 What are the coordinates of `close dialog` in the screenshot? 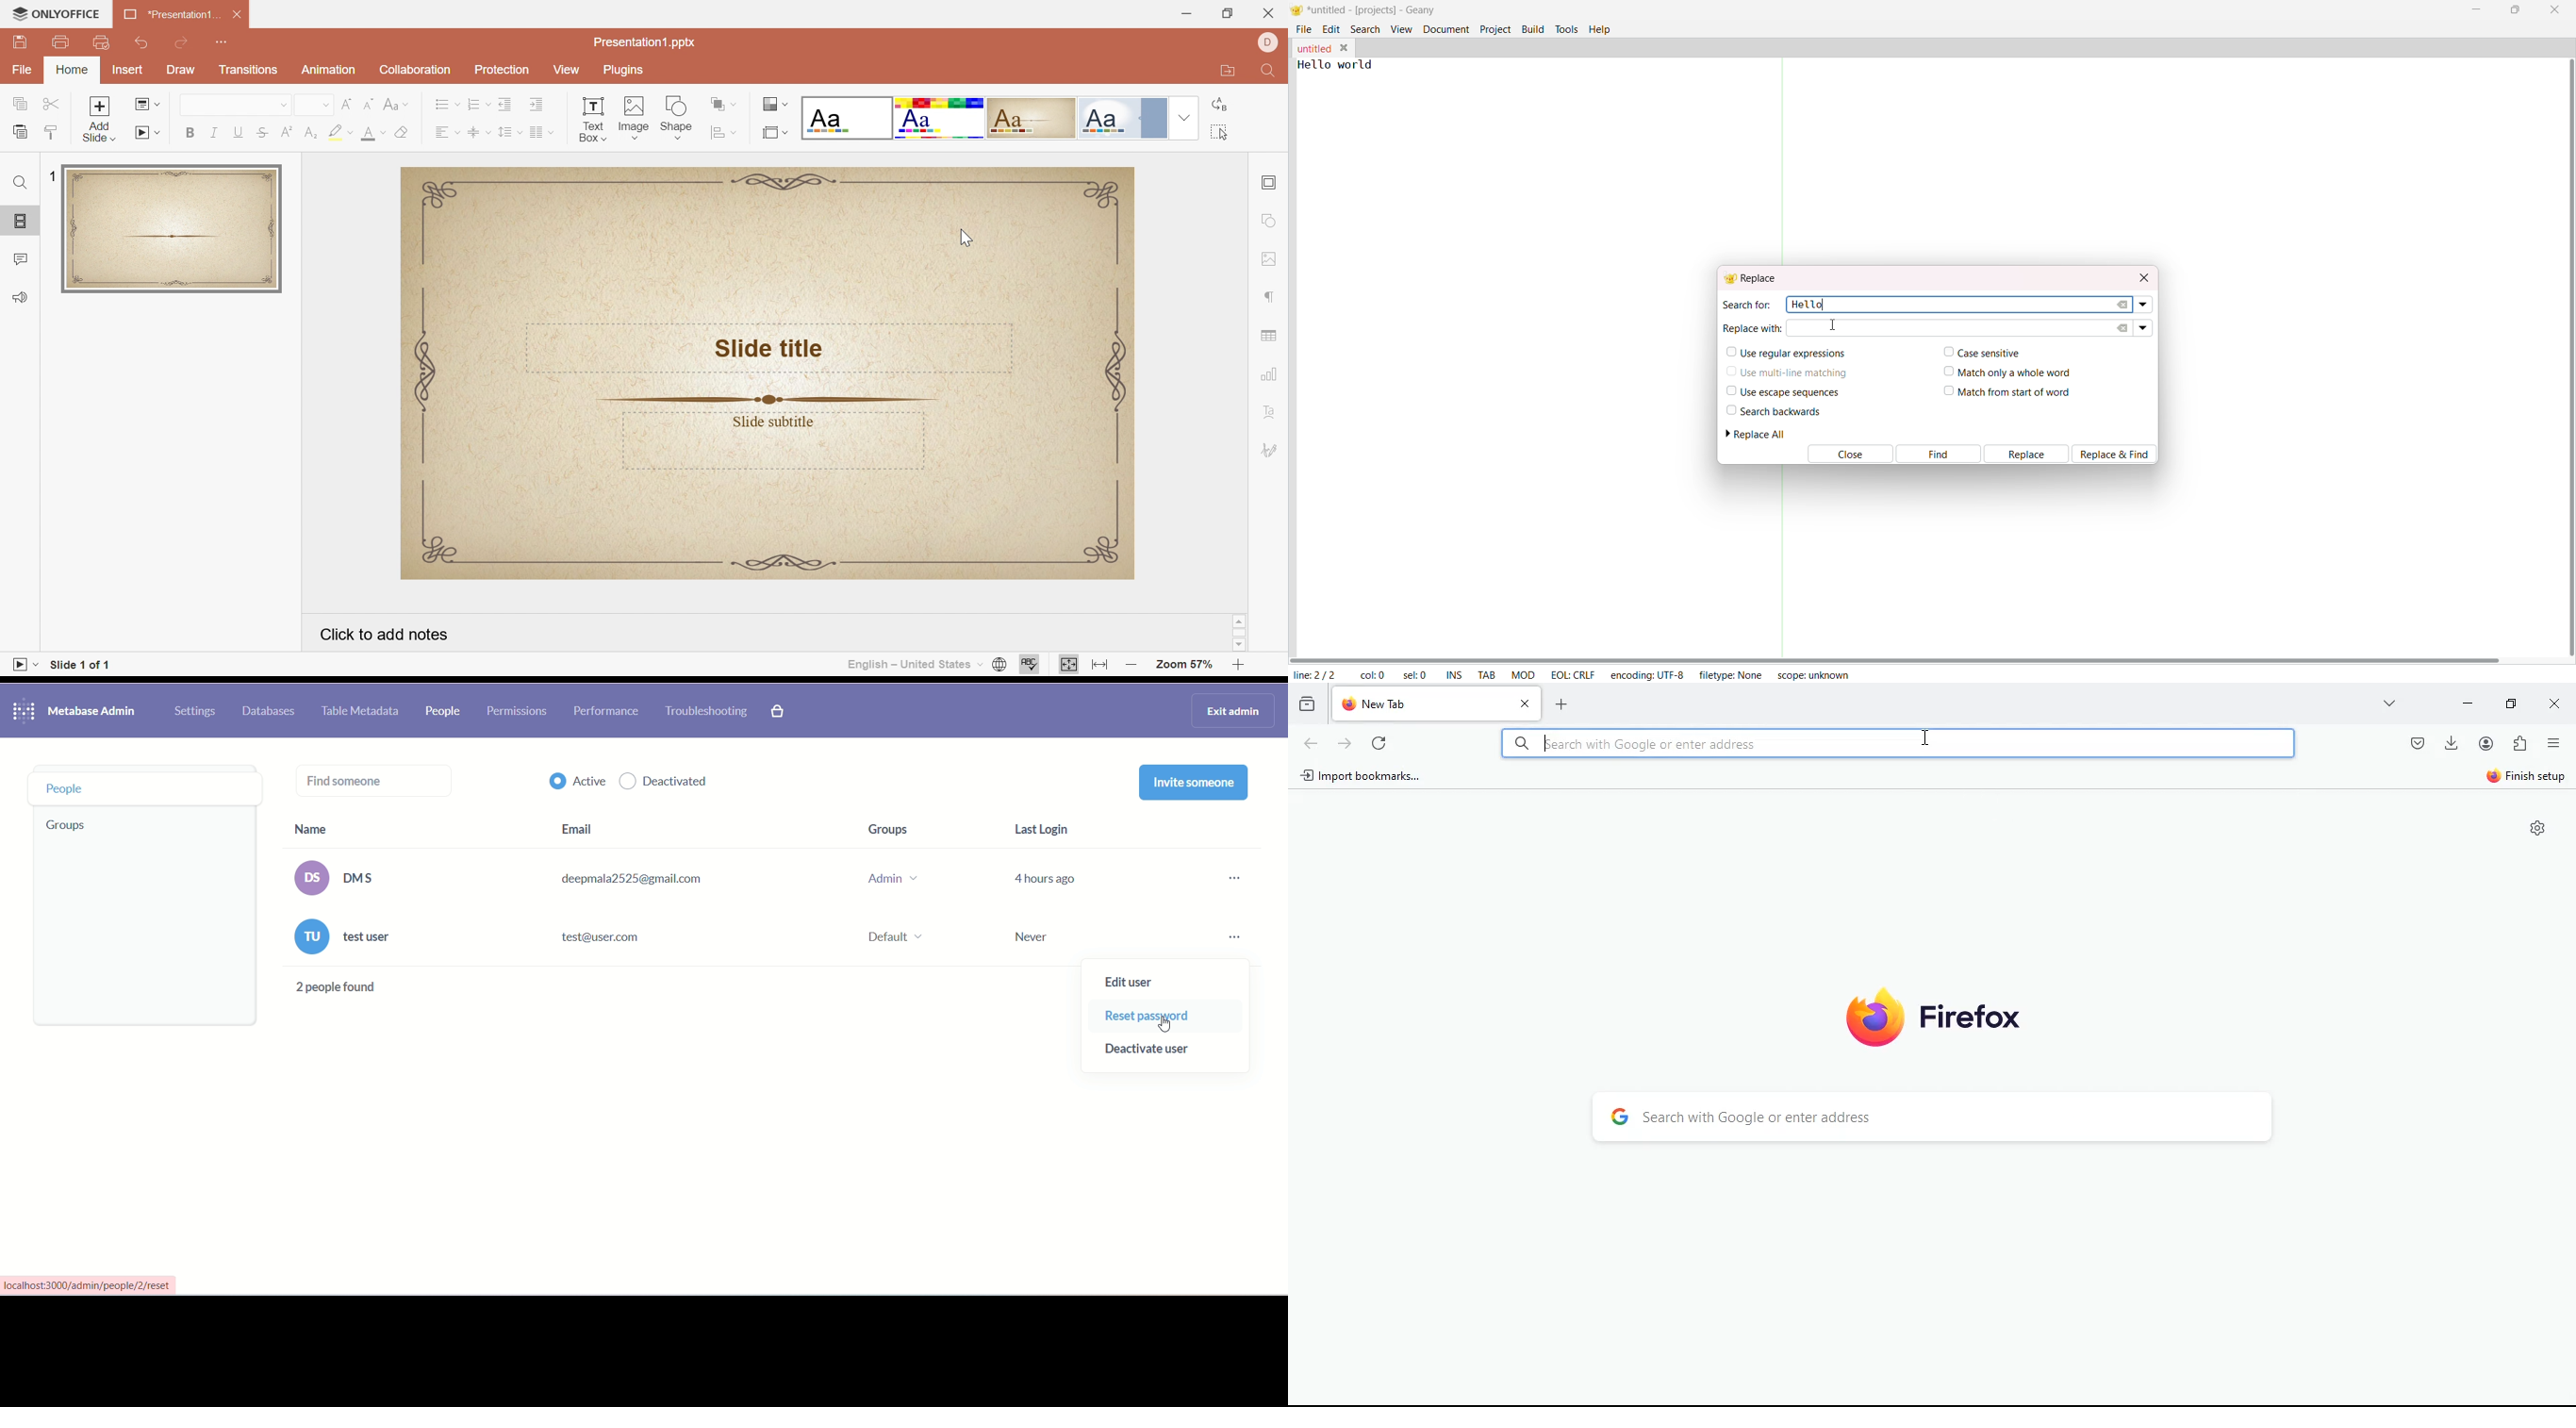 It's located at (2141, 276).